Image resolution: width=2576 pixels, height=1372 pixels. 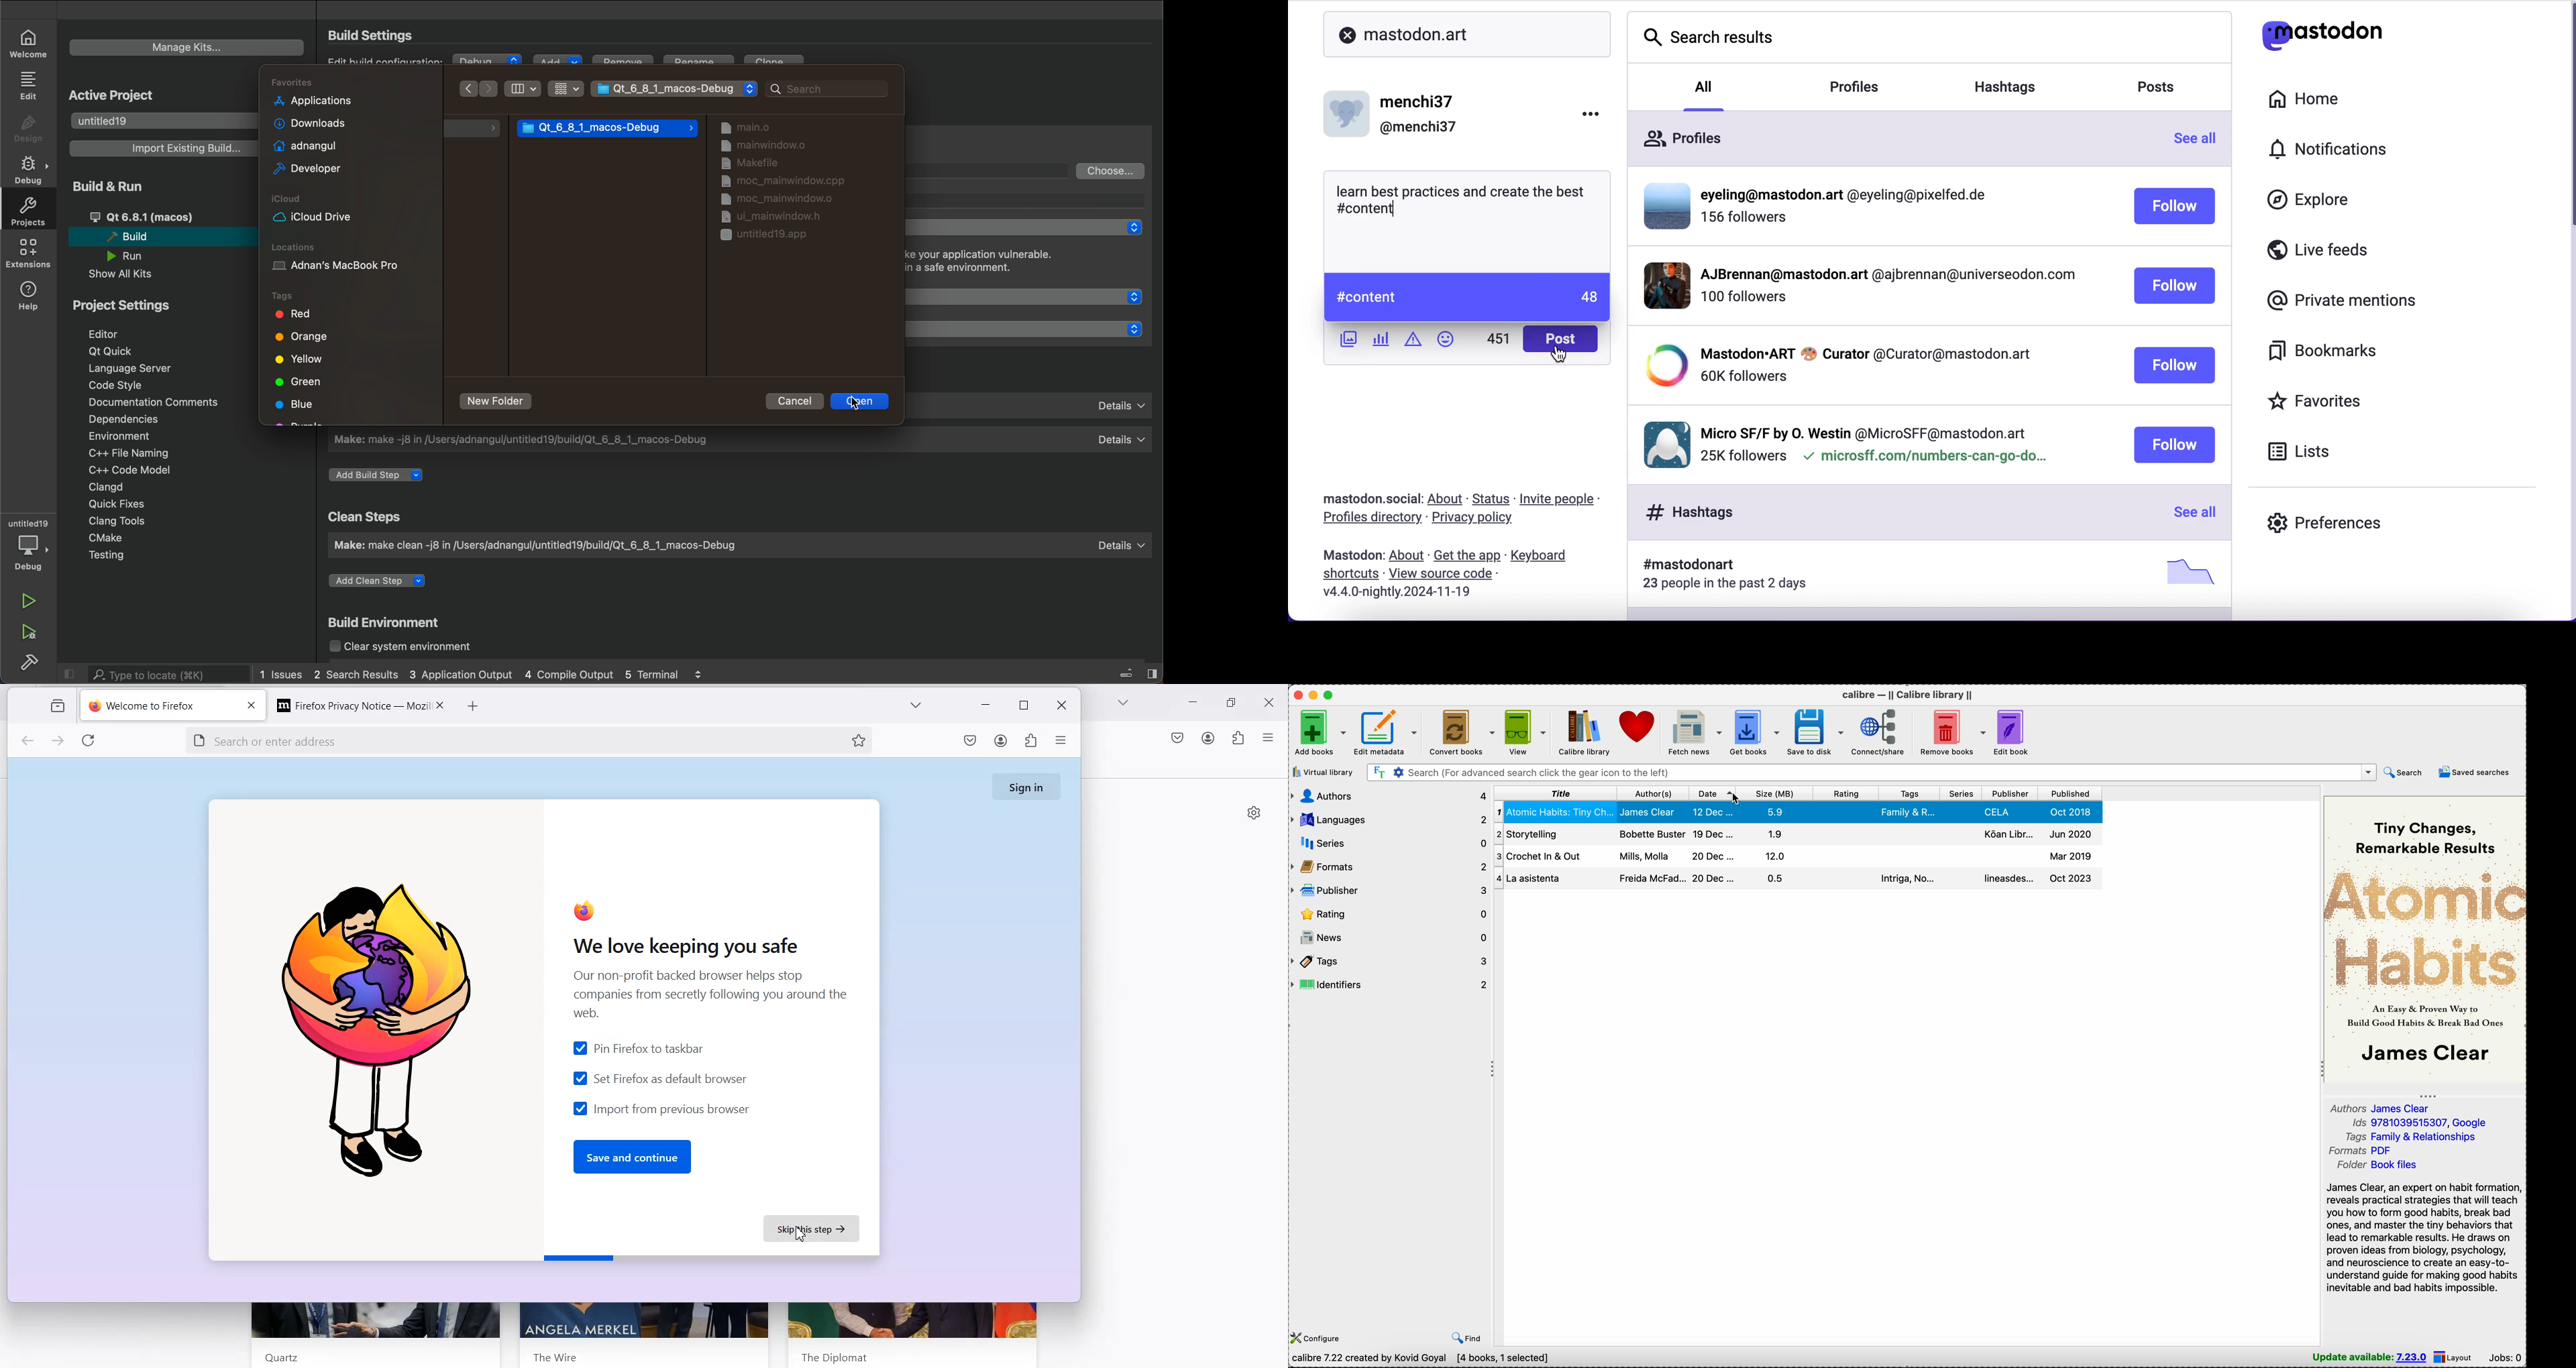 I want to click on clear system , so click(x=416, y=647).